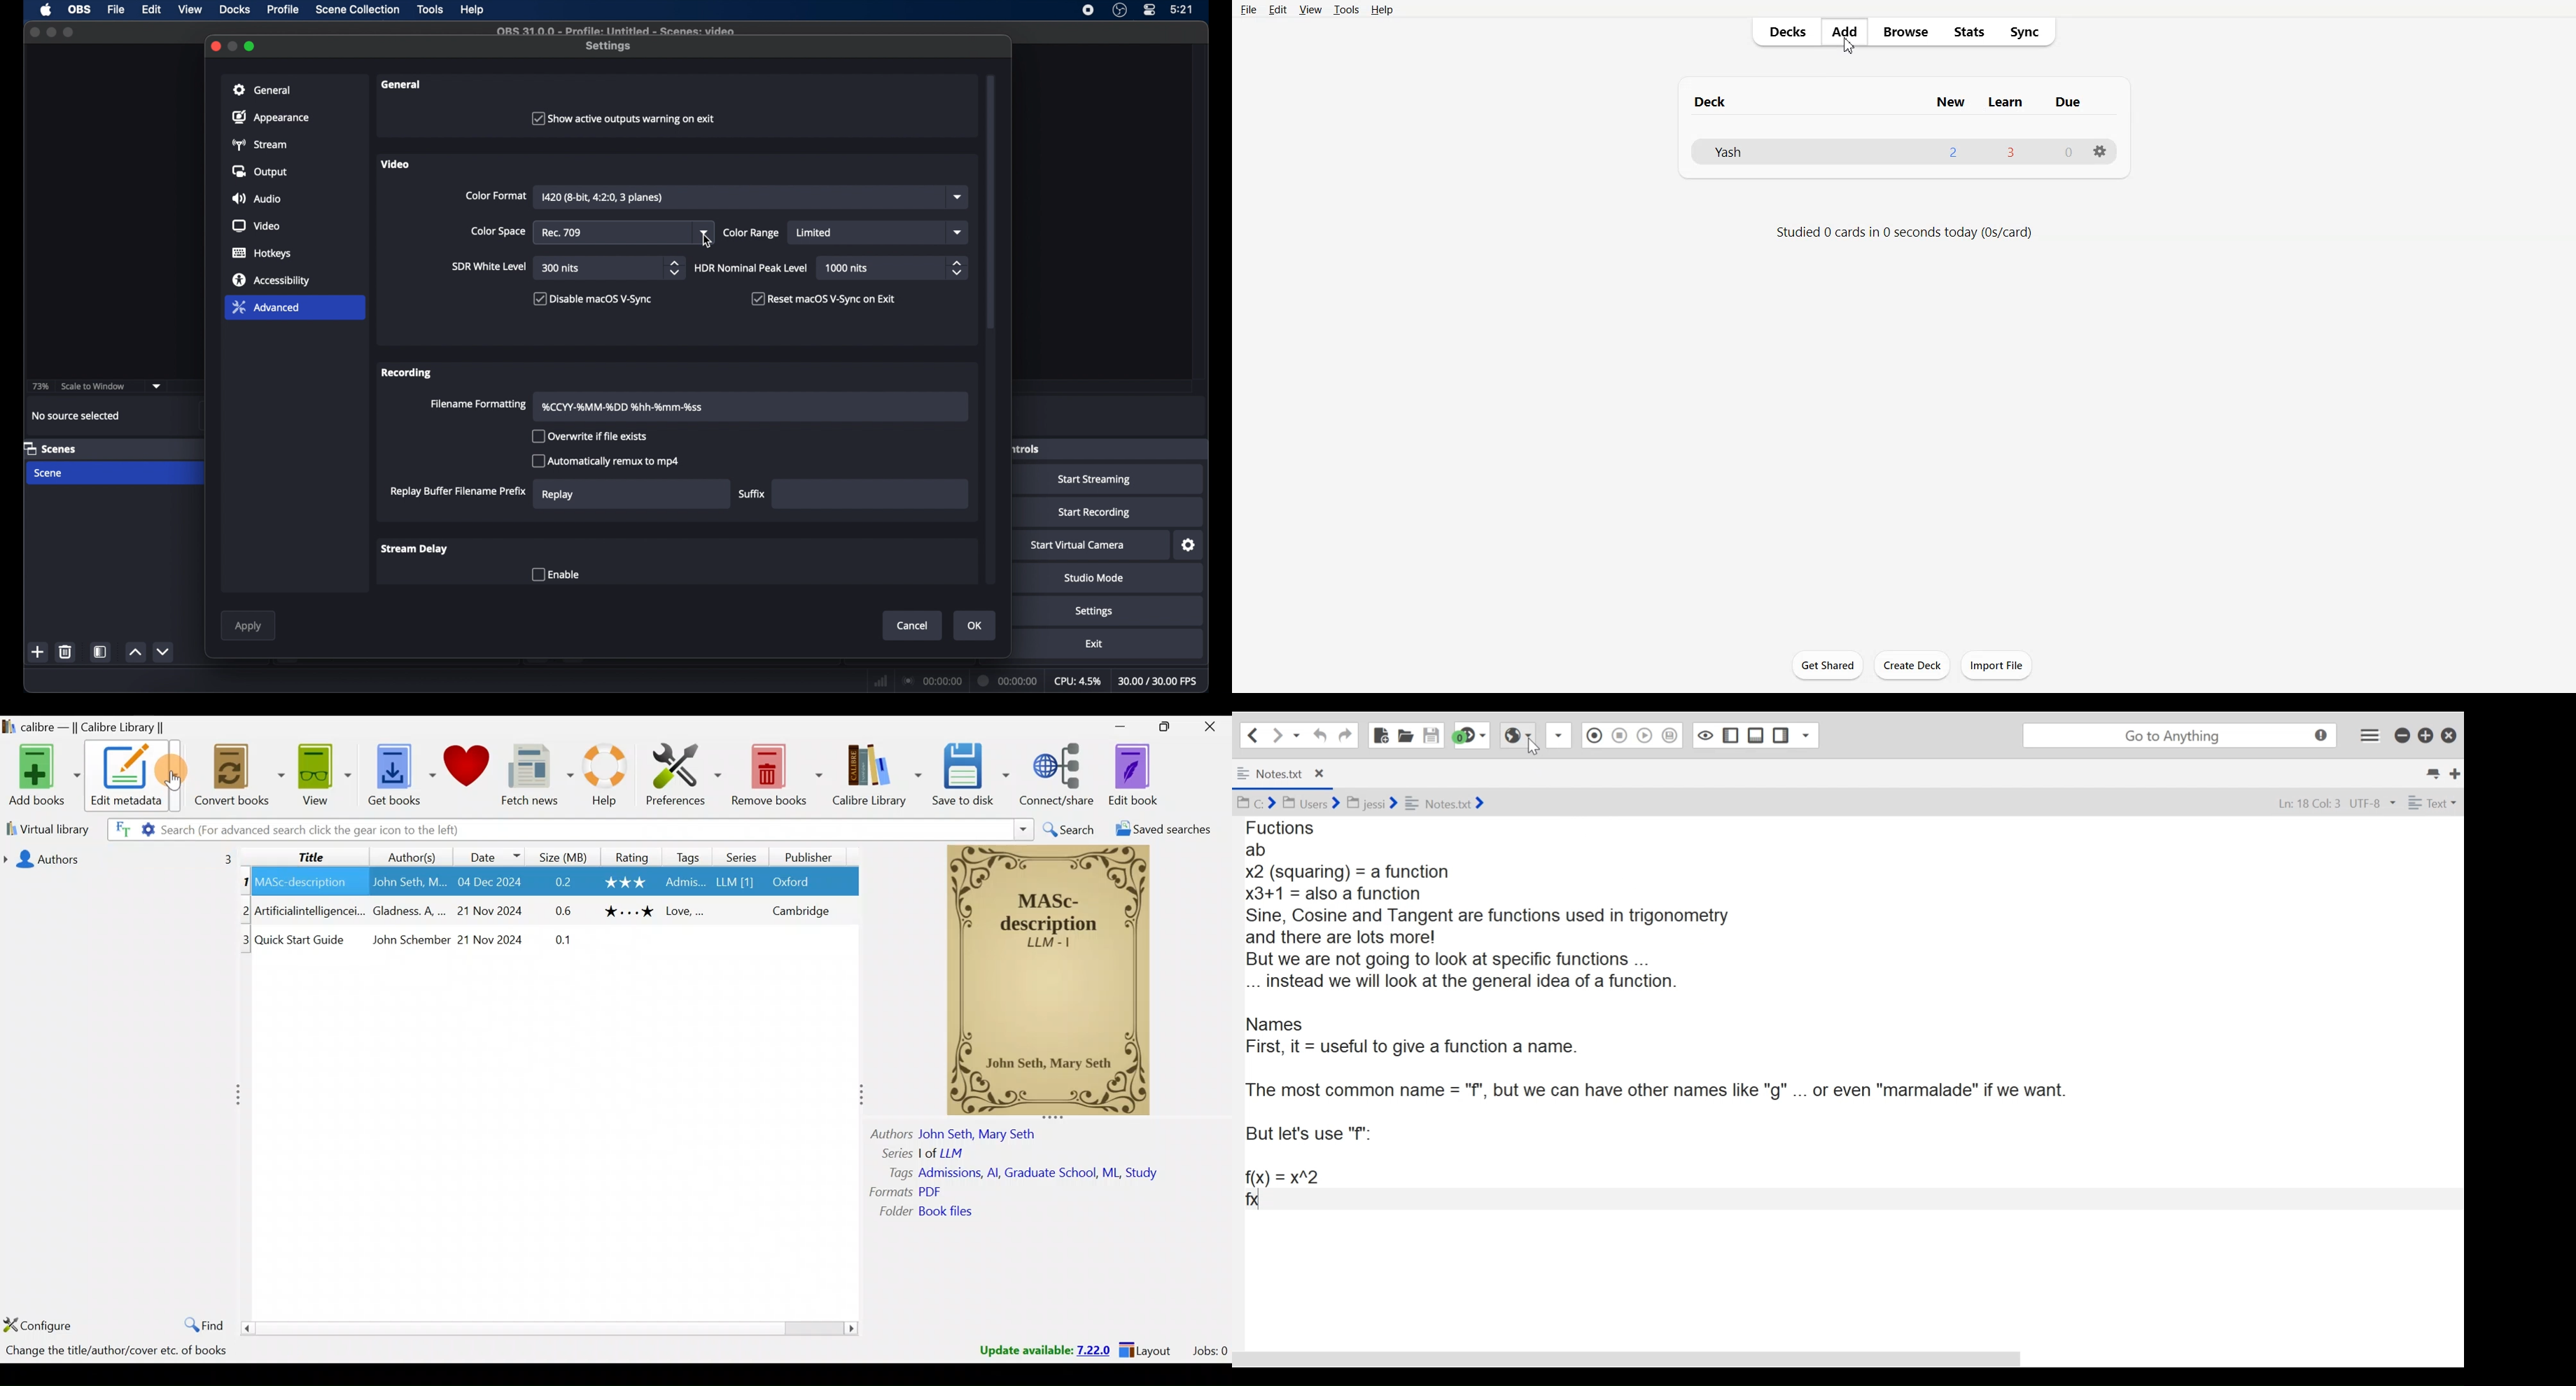 The width and height of the screenshot is (2576, 1400). Describe the element at coordinates (550, 1326) in the screenshot. I see `scroll bar` at that location.